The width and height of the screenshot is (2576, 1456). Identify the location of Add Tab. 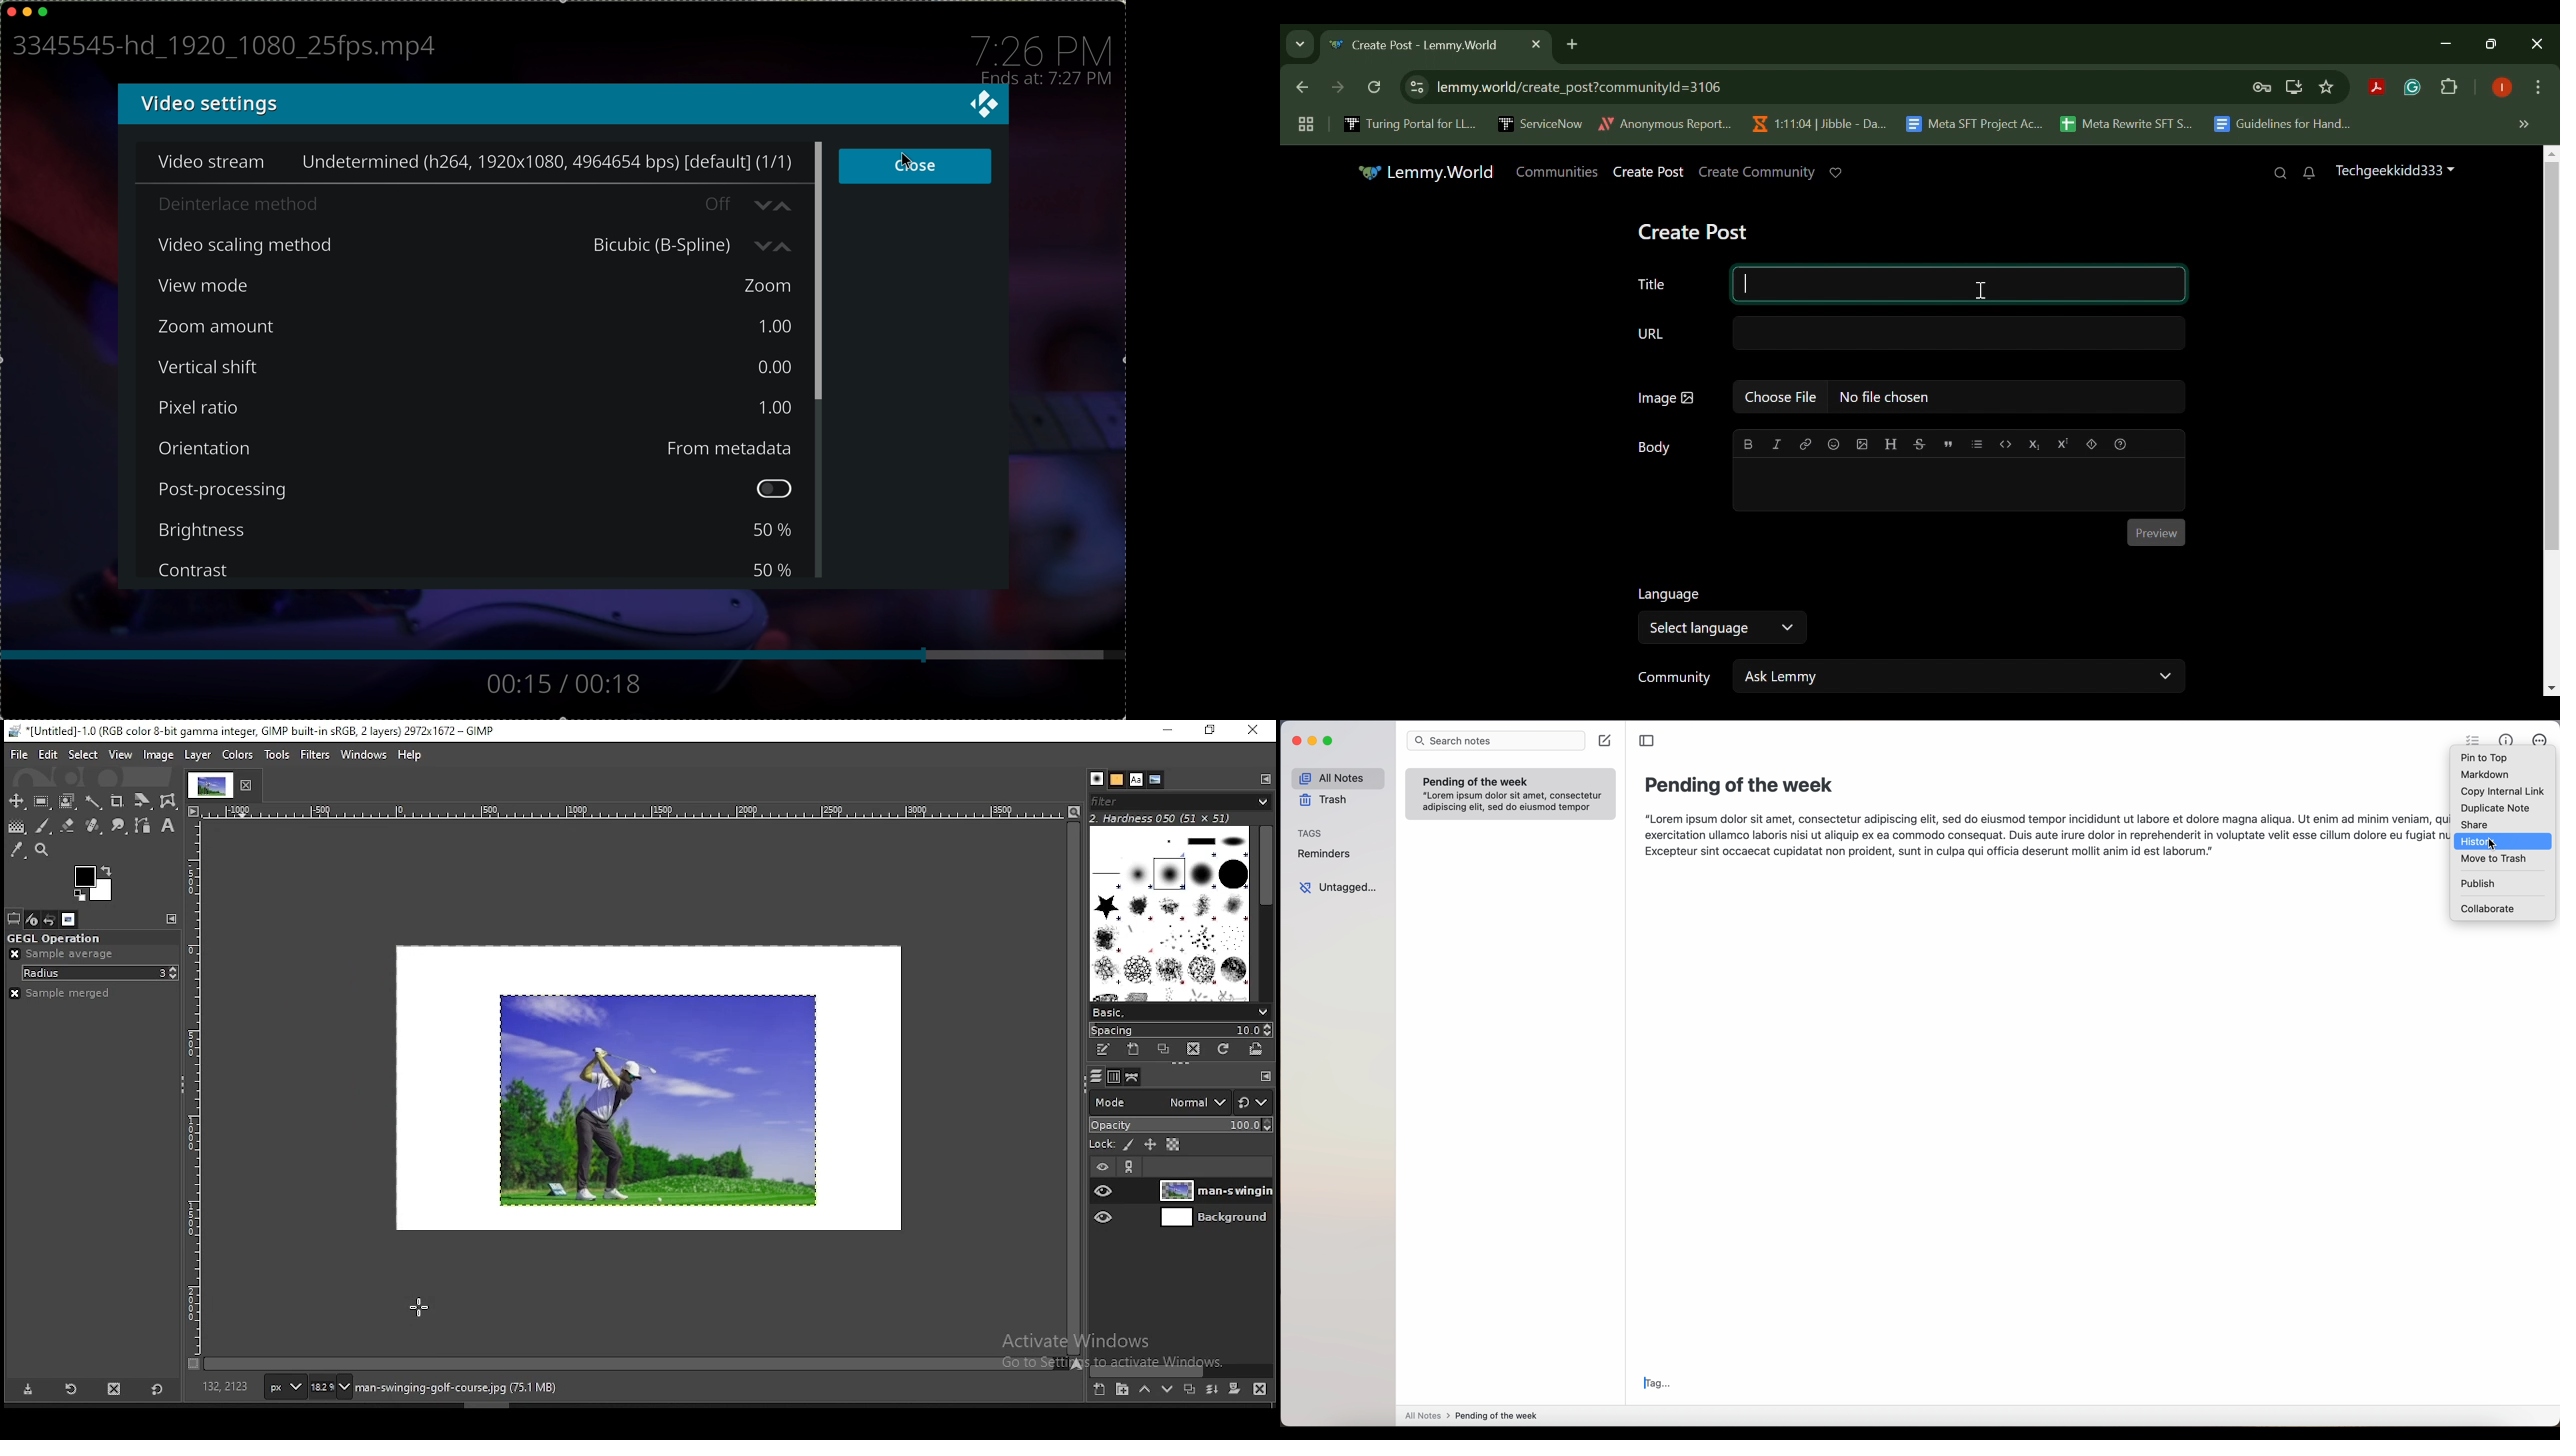
(1571, 43).